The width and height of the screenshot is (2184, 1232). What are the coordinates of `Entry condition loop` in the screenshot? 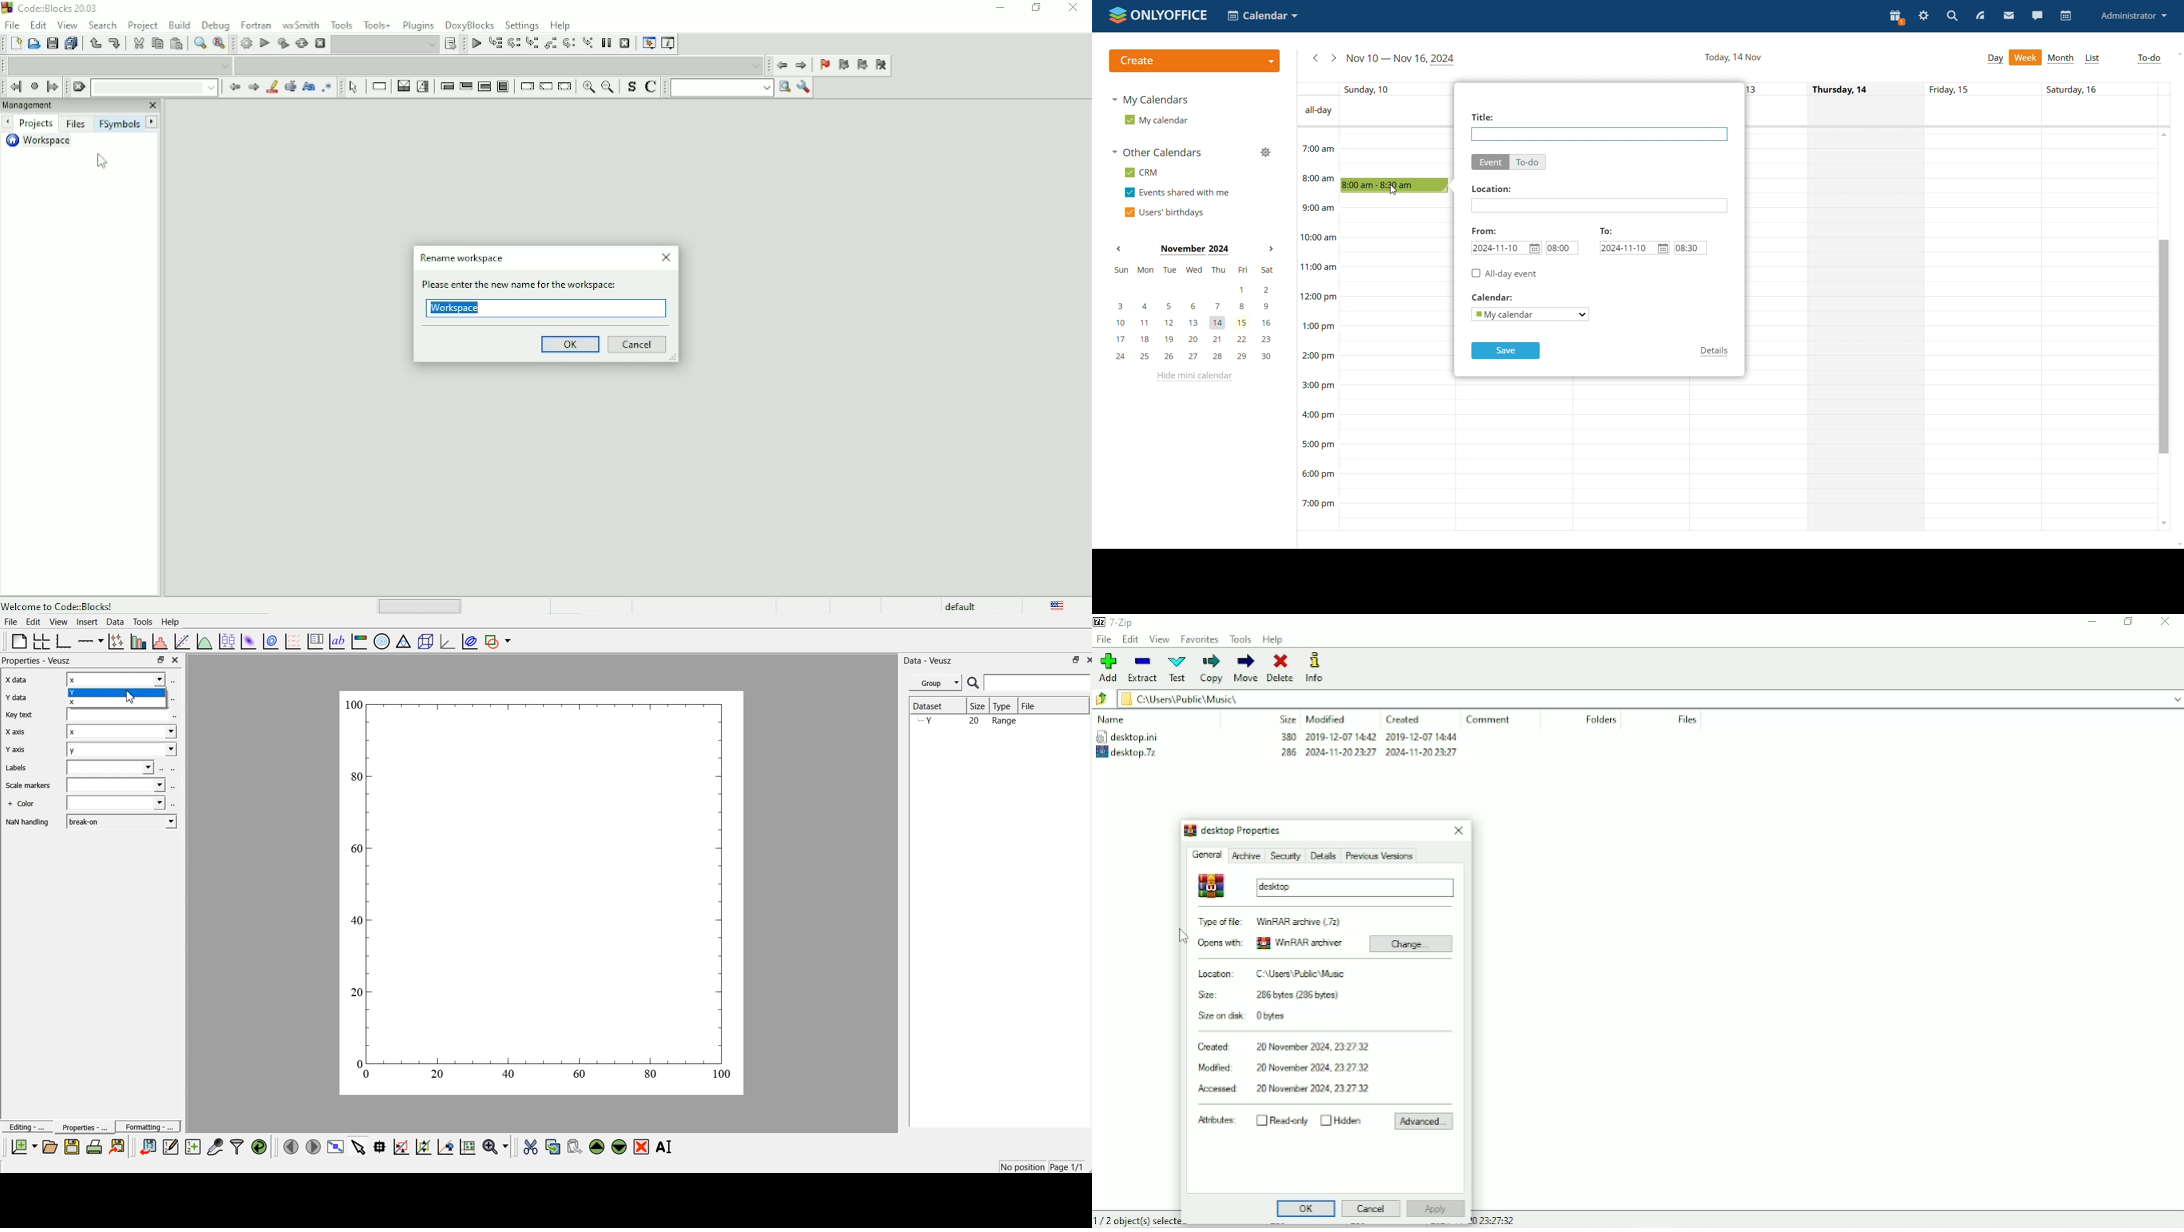 It's located at (446, 86).